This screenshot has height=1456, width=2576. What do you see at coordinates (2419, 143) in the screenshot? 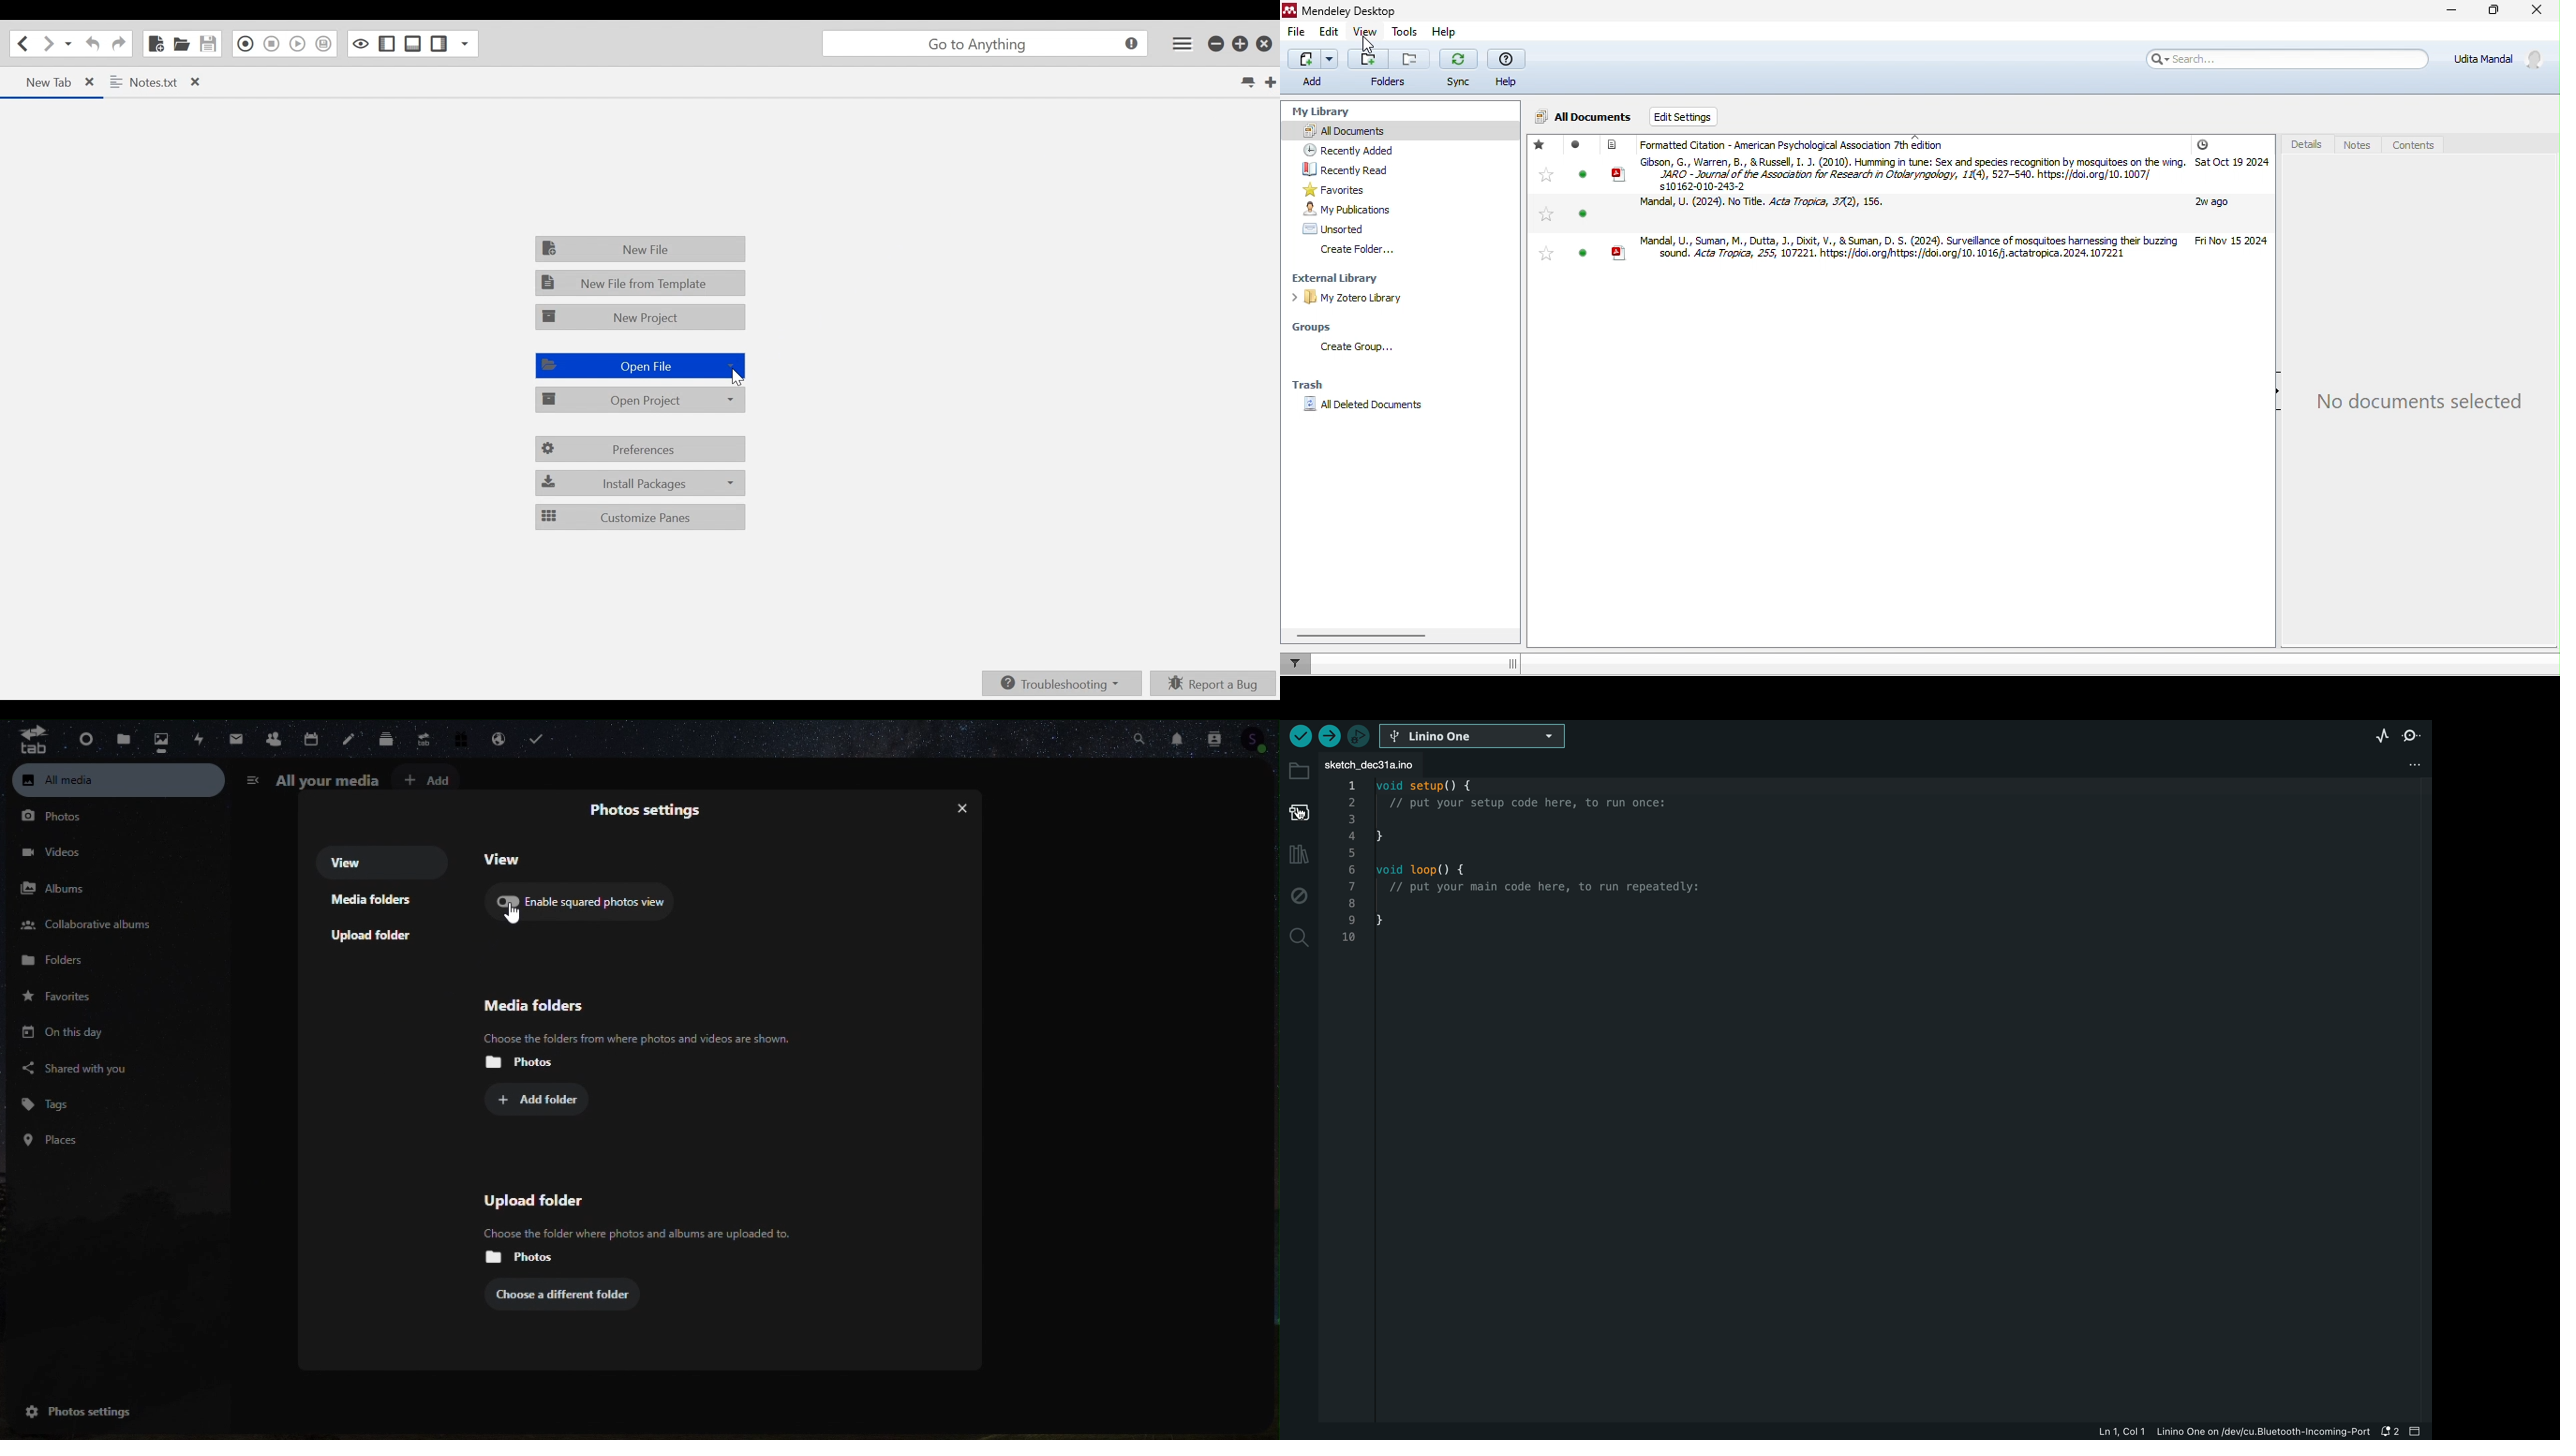
I see `contents` at bounding box center [2419, 143].